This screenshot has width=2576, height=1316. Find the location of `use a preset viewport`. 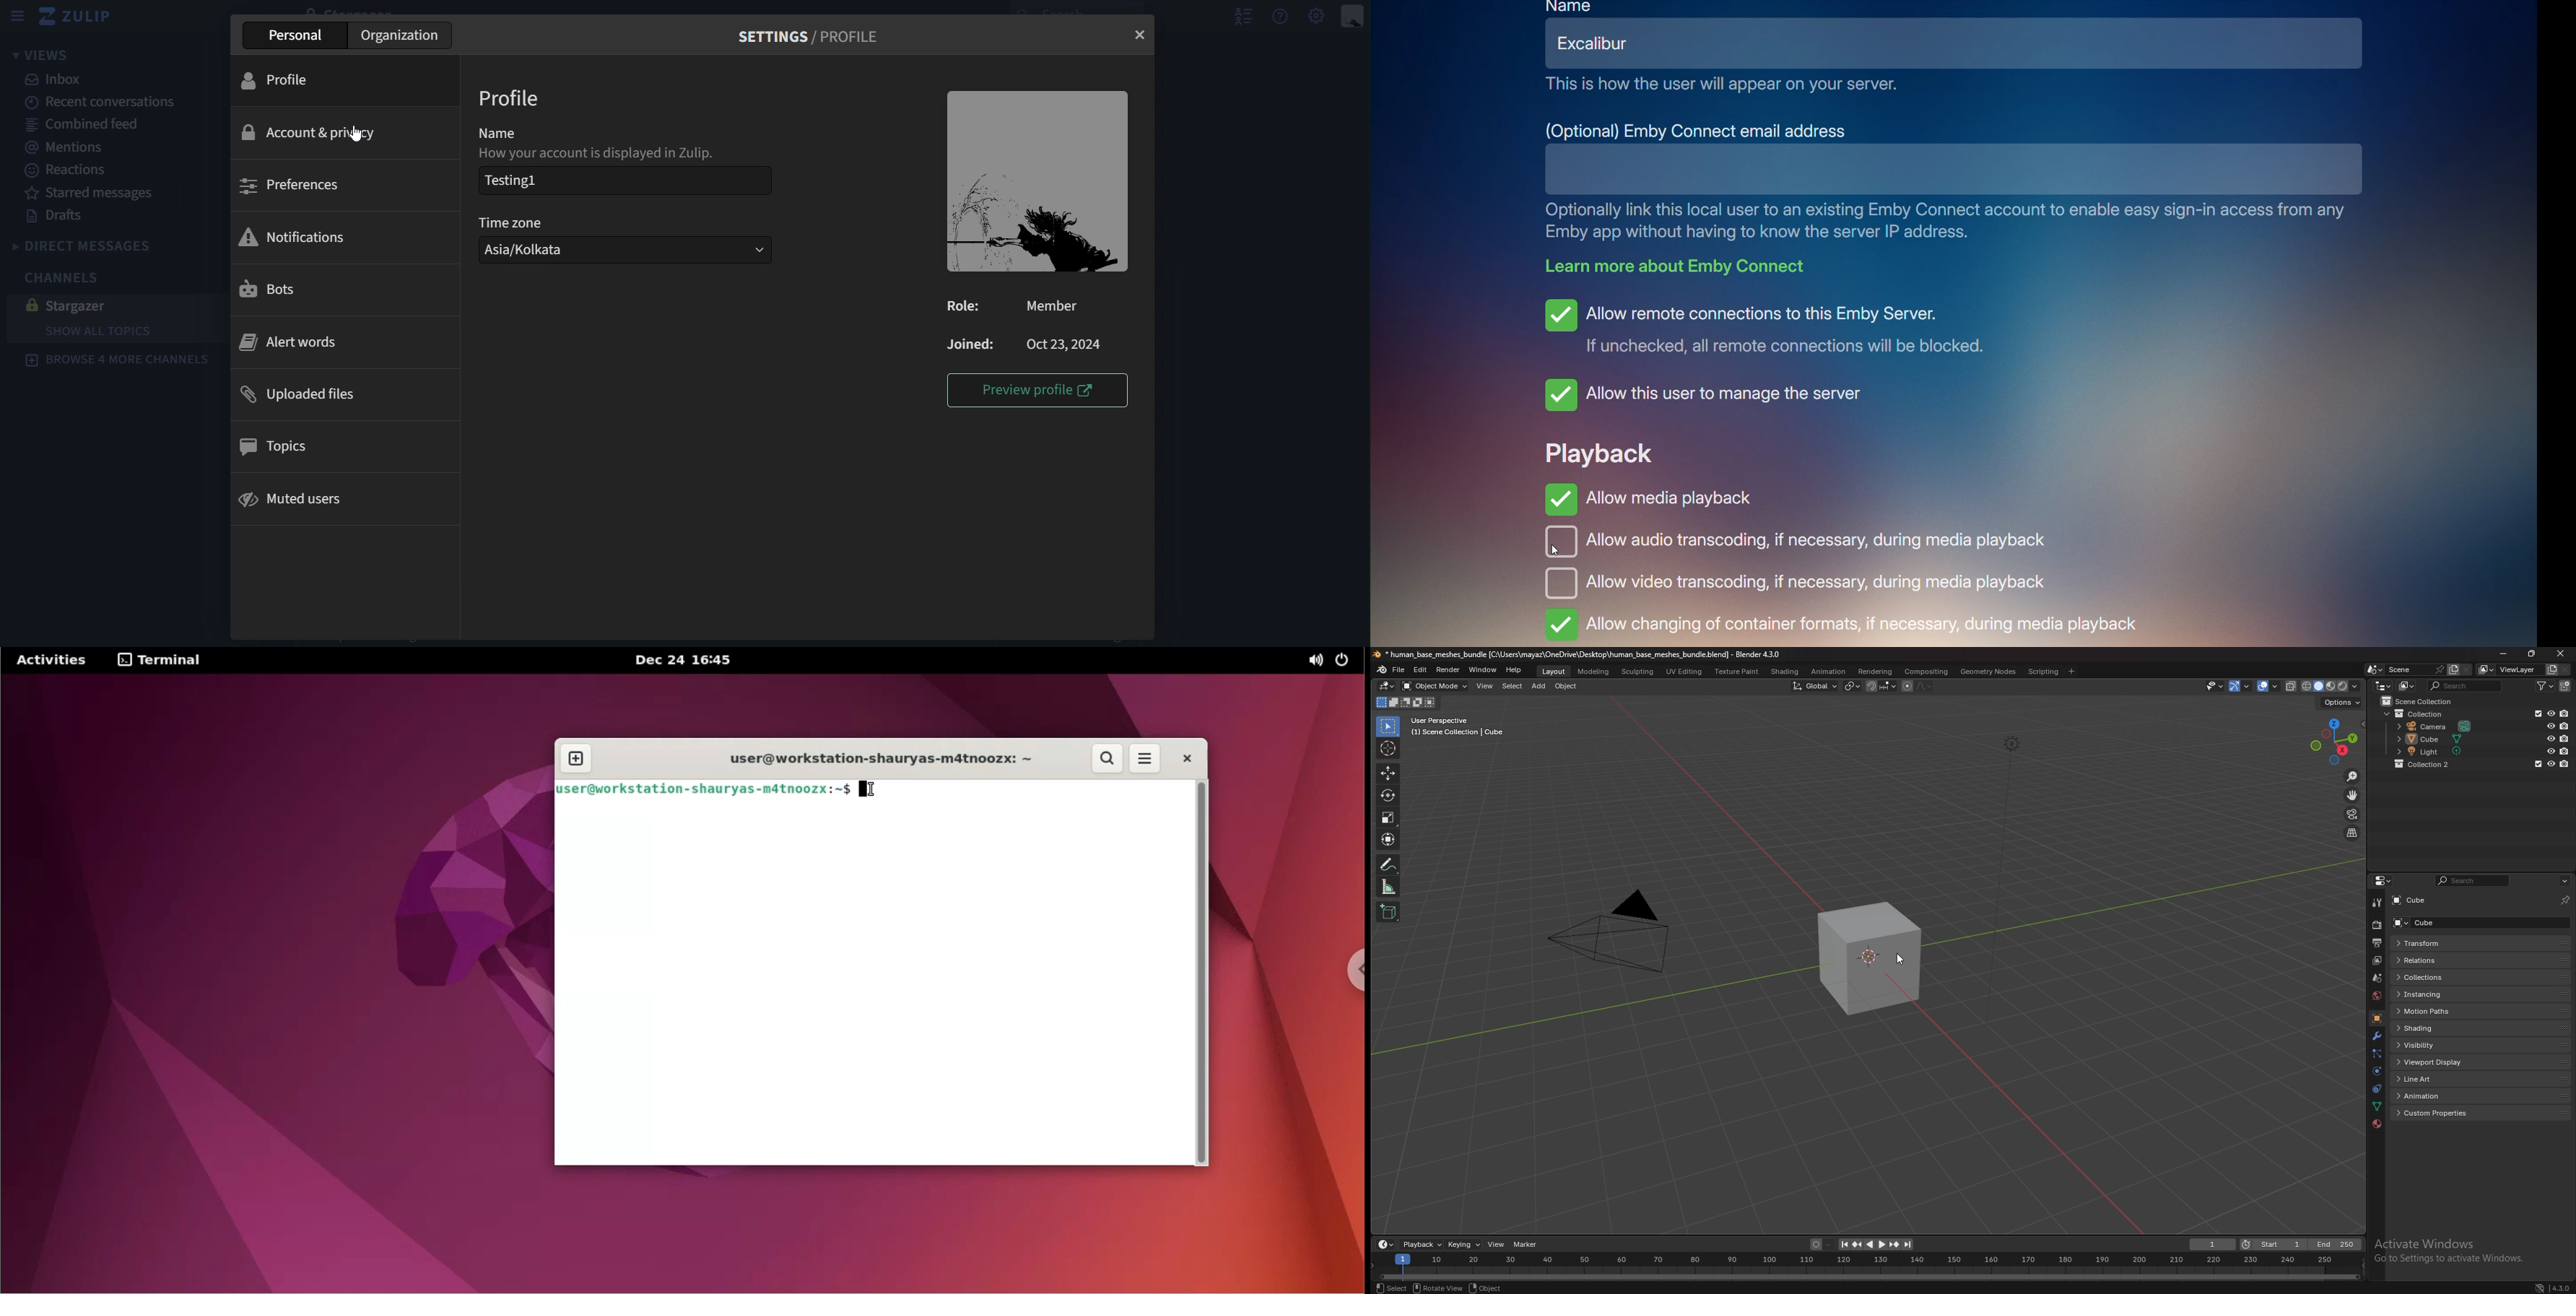

use a preset viewport is located at coordinates (2334, 740).